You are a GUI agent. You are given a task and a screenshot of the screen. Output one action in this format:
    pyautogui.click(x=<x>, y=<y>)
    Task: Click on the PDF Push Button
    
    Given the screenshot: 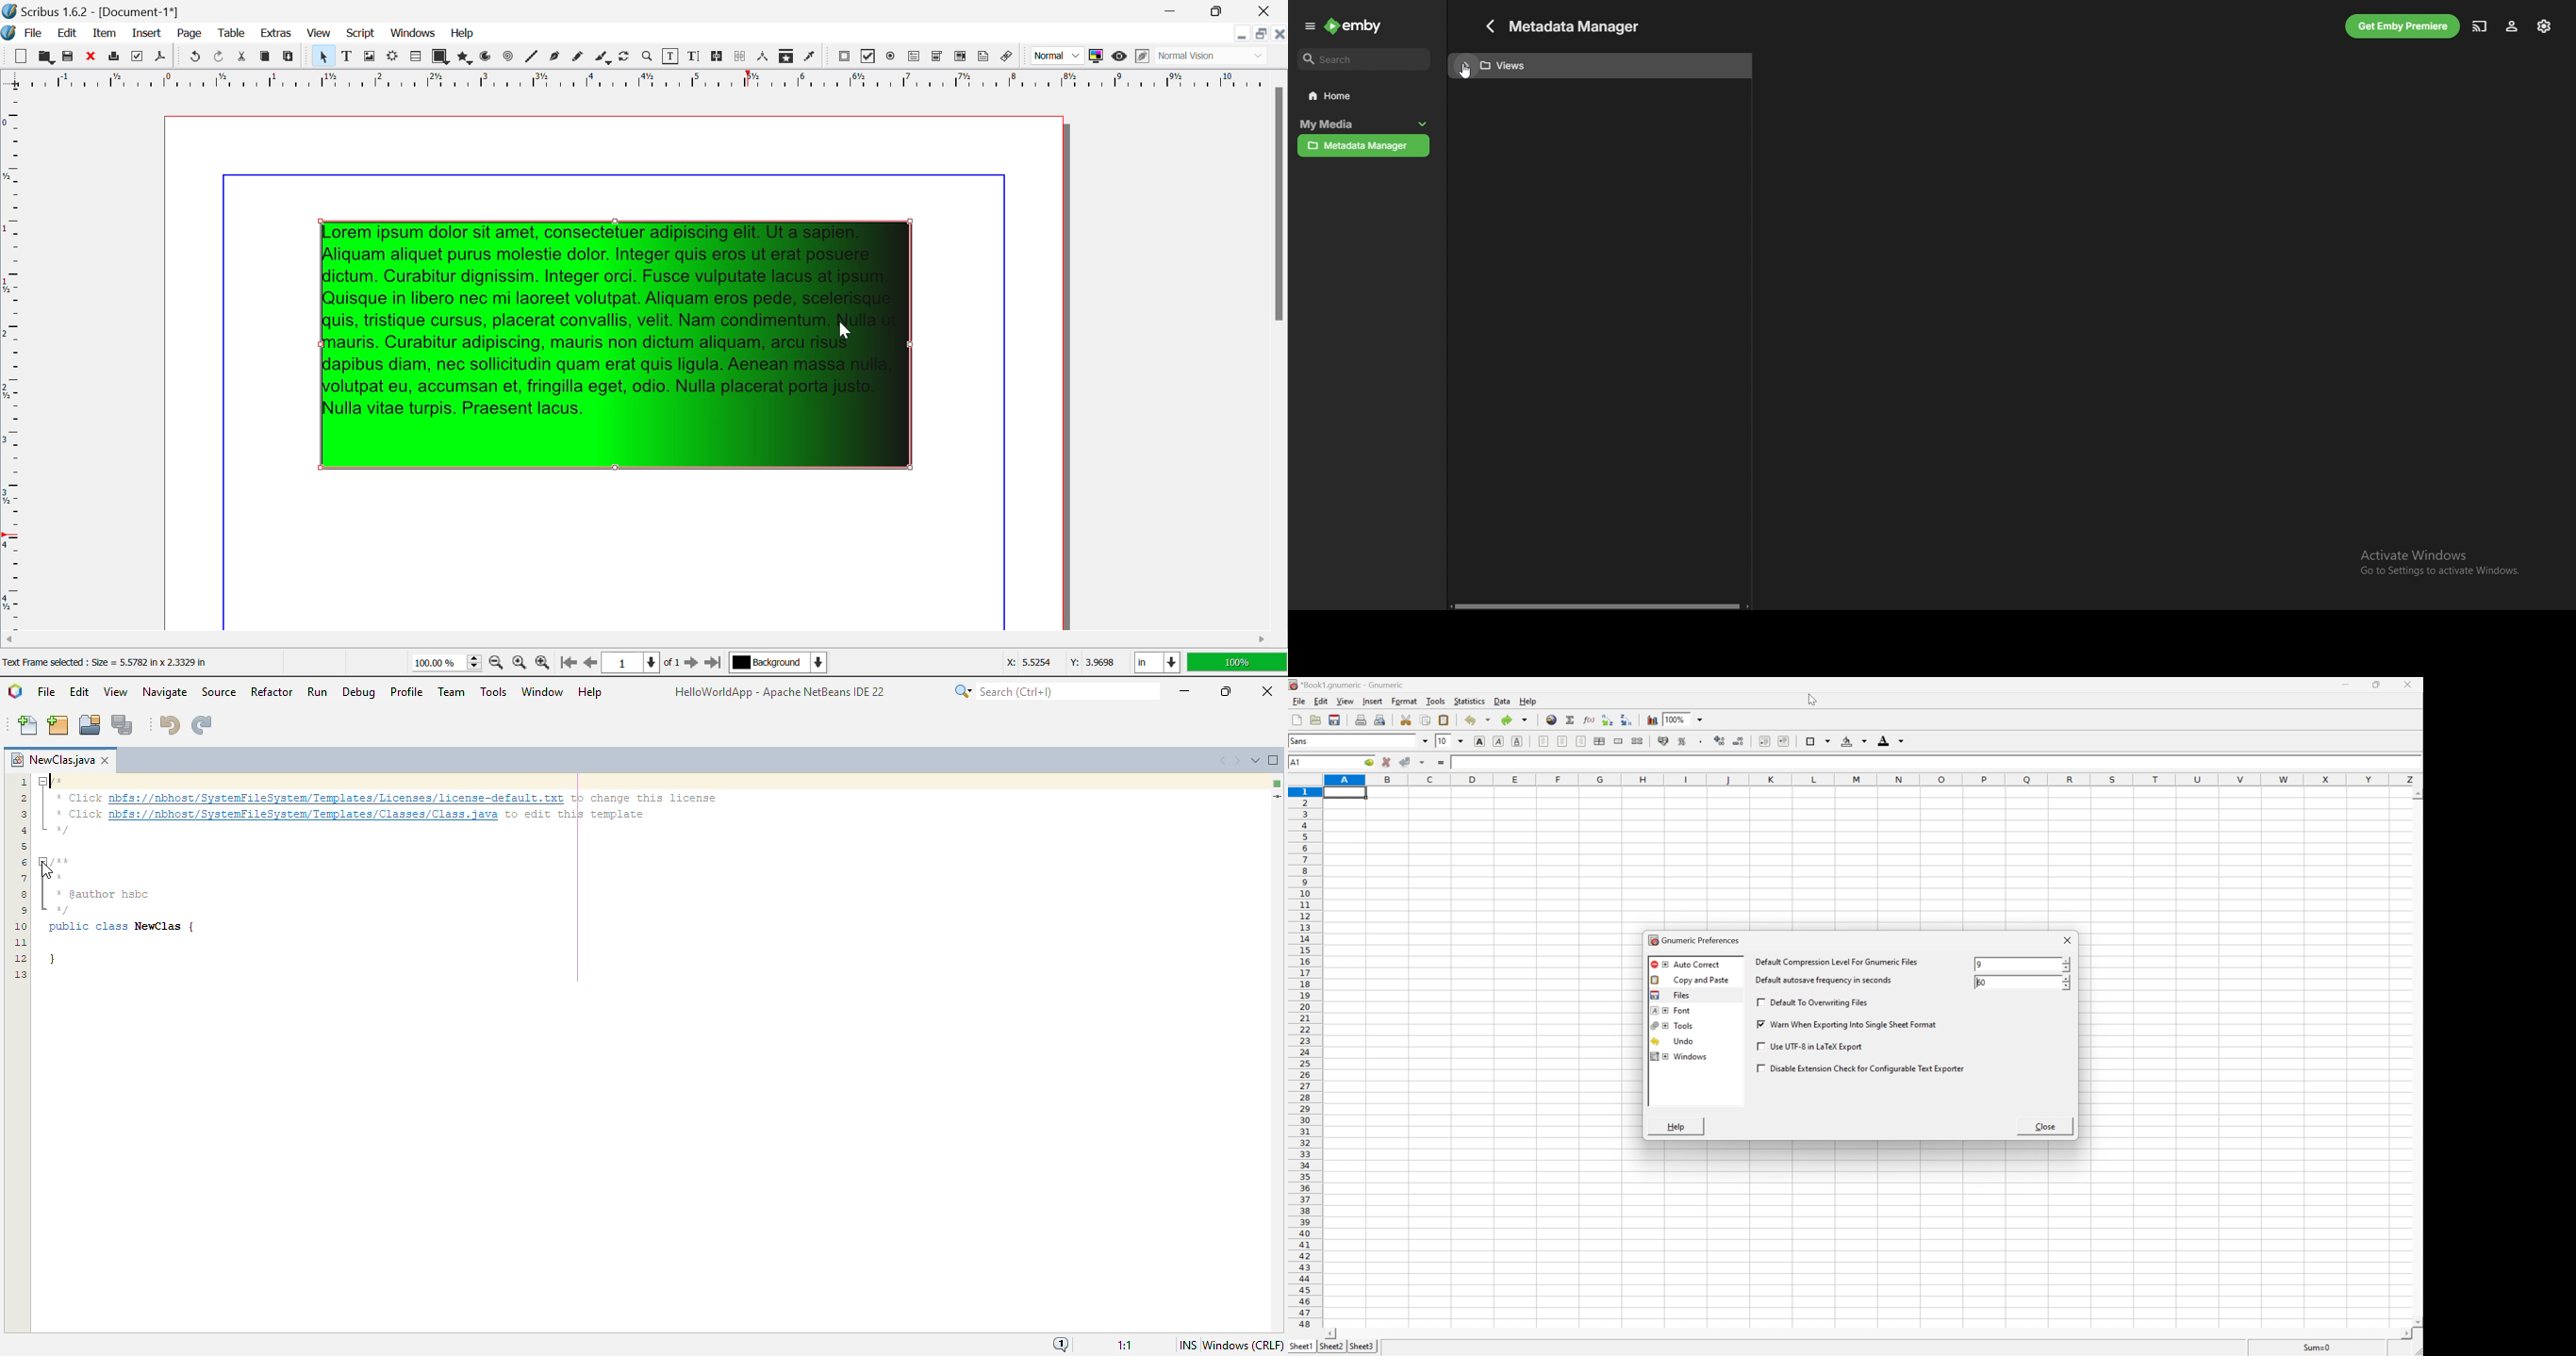 What is the action you would take?
    pyautogui.click(x=844, y=56)
    